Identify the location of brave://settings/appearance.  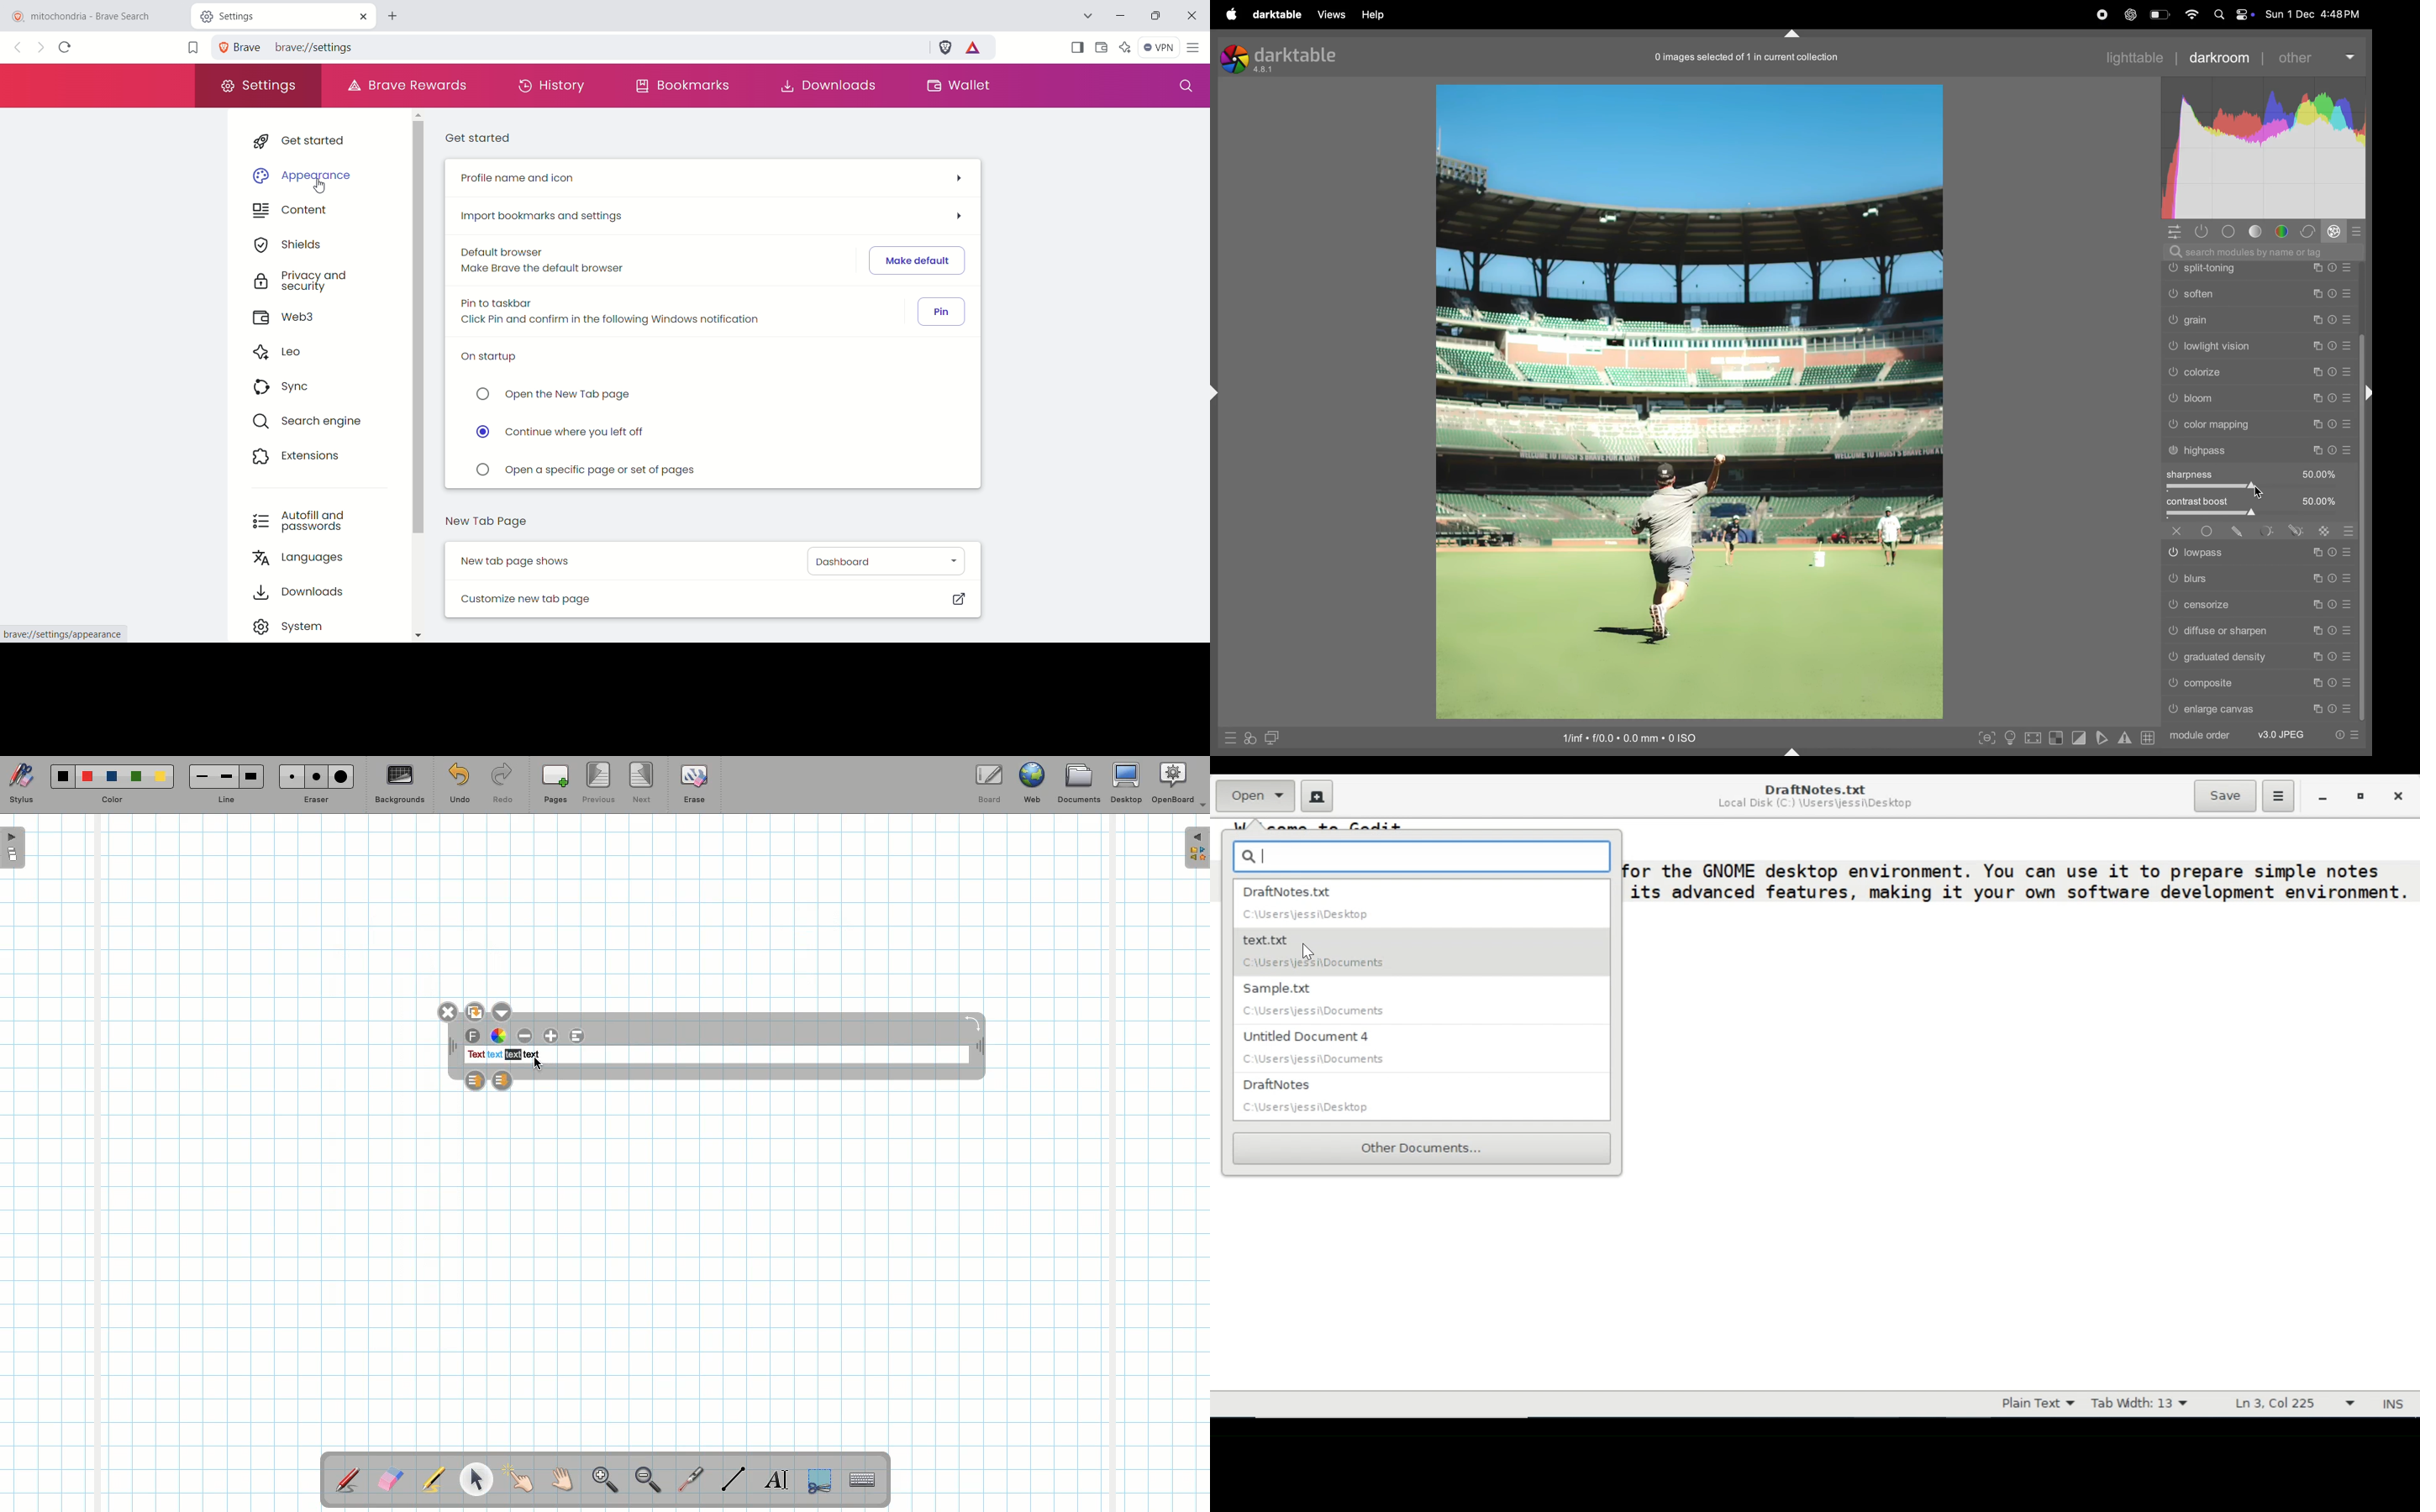
(65, 634).